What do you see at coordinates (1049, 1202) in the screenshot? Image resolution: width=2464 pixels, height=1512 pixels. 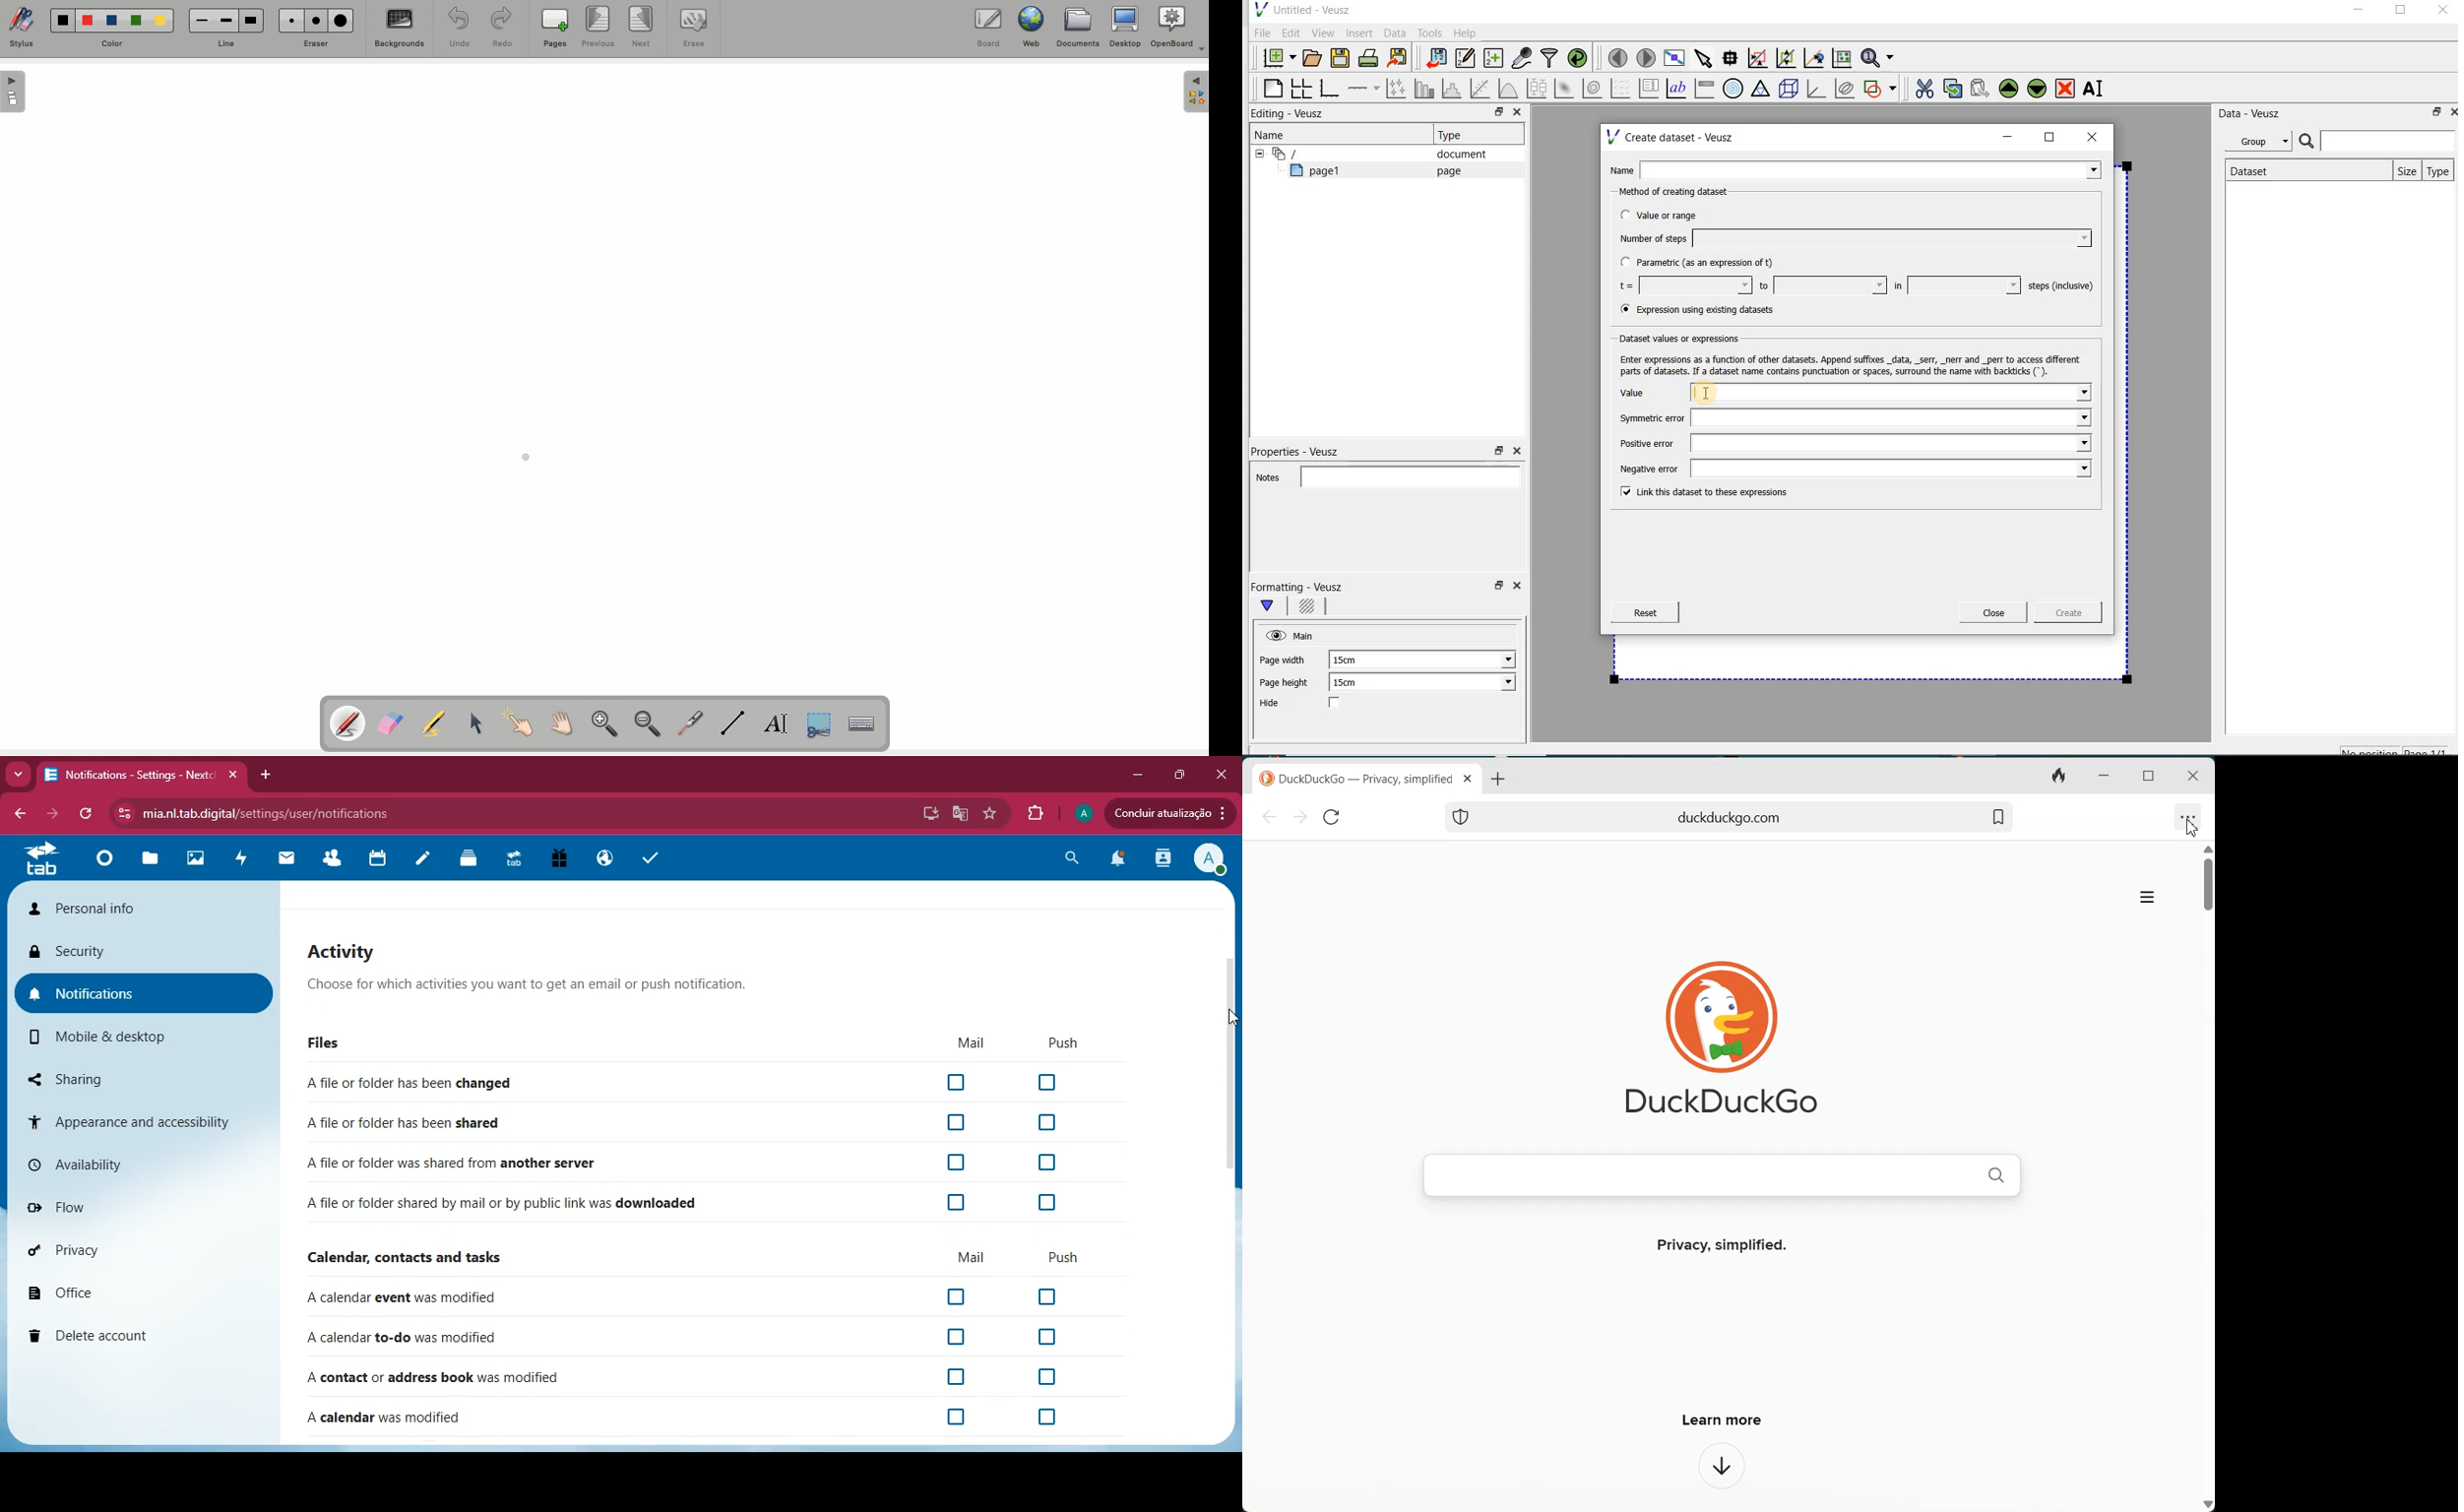 I see `checkbox` at bounding box center [1049, 1202].